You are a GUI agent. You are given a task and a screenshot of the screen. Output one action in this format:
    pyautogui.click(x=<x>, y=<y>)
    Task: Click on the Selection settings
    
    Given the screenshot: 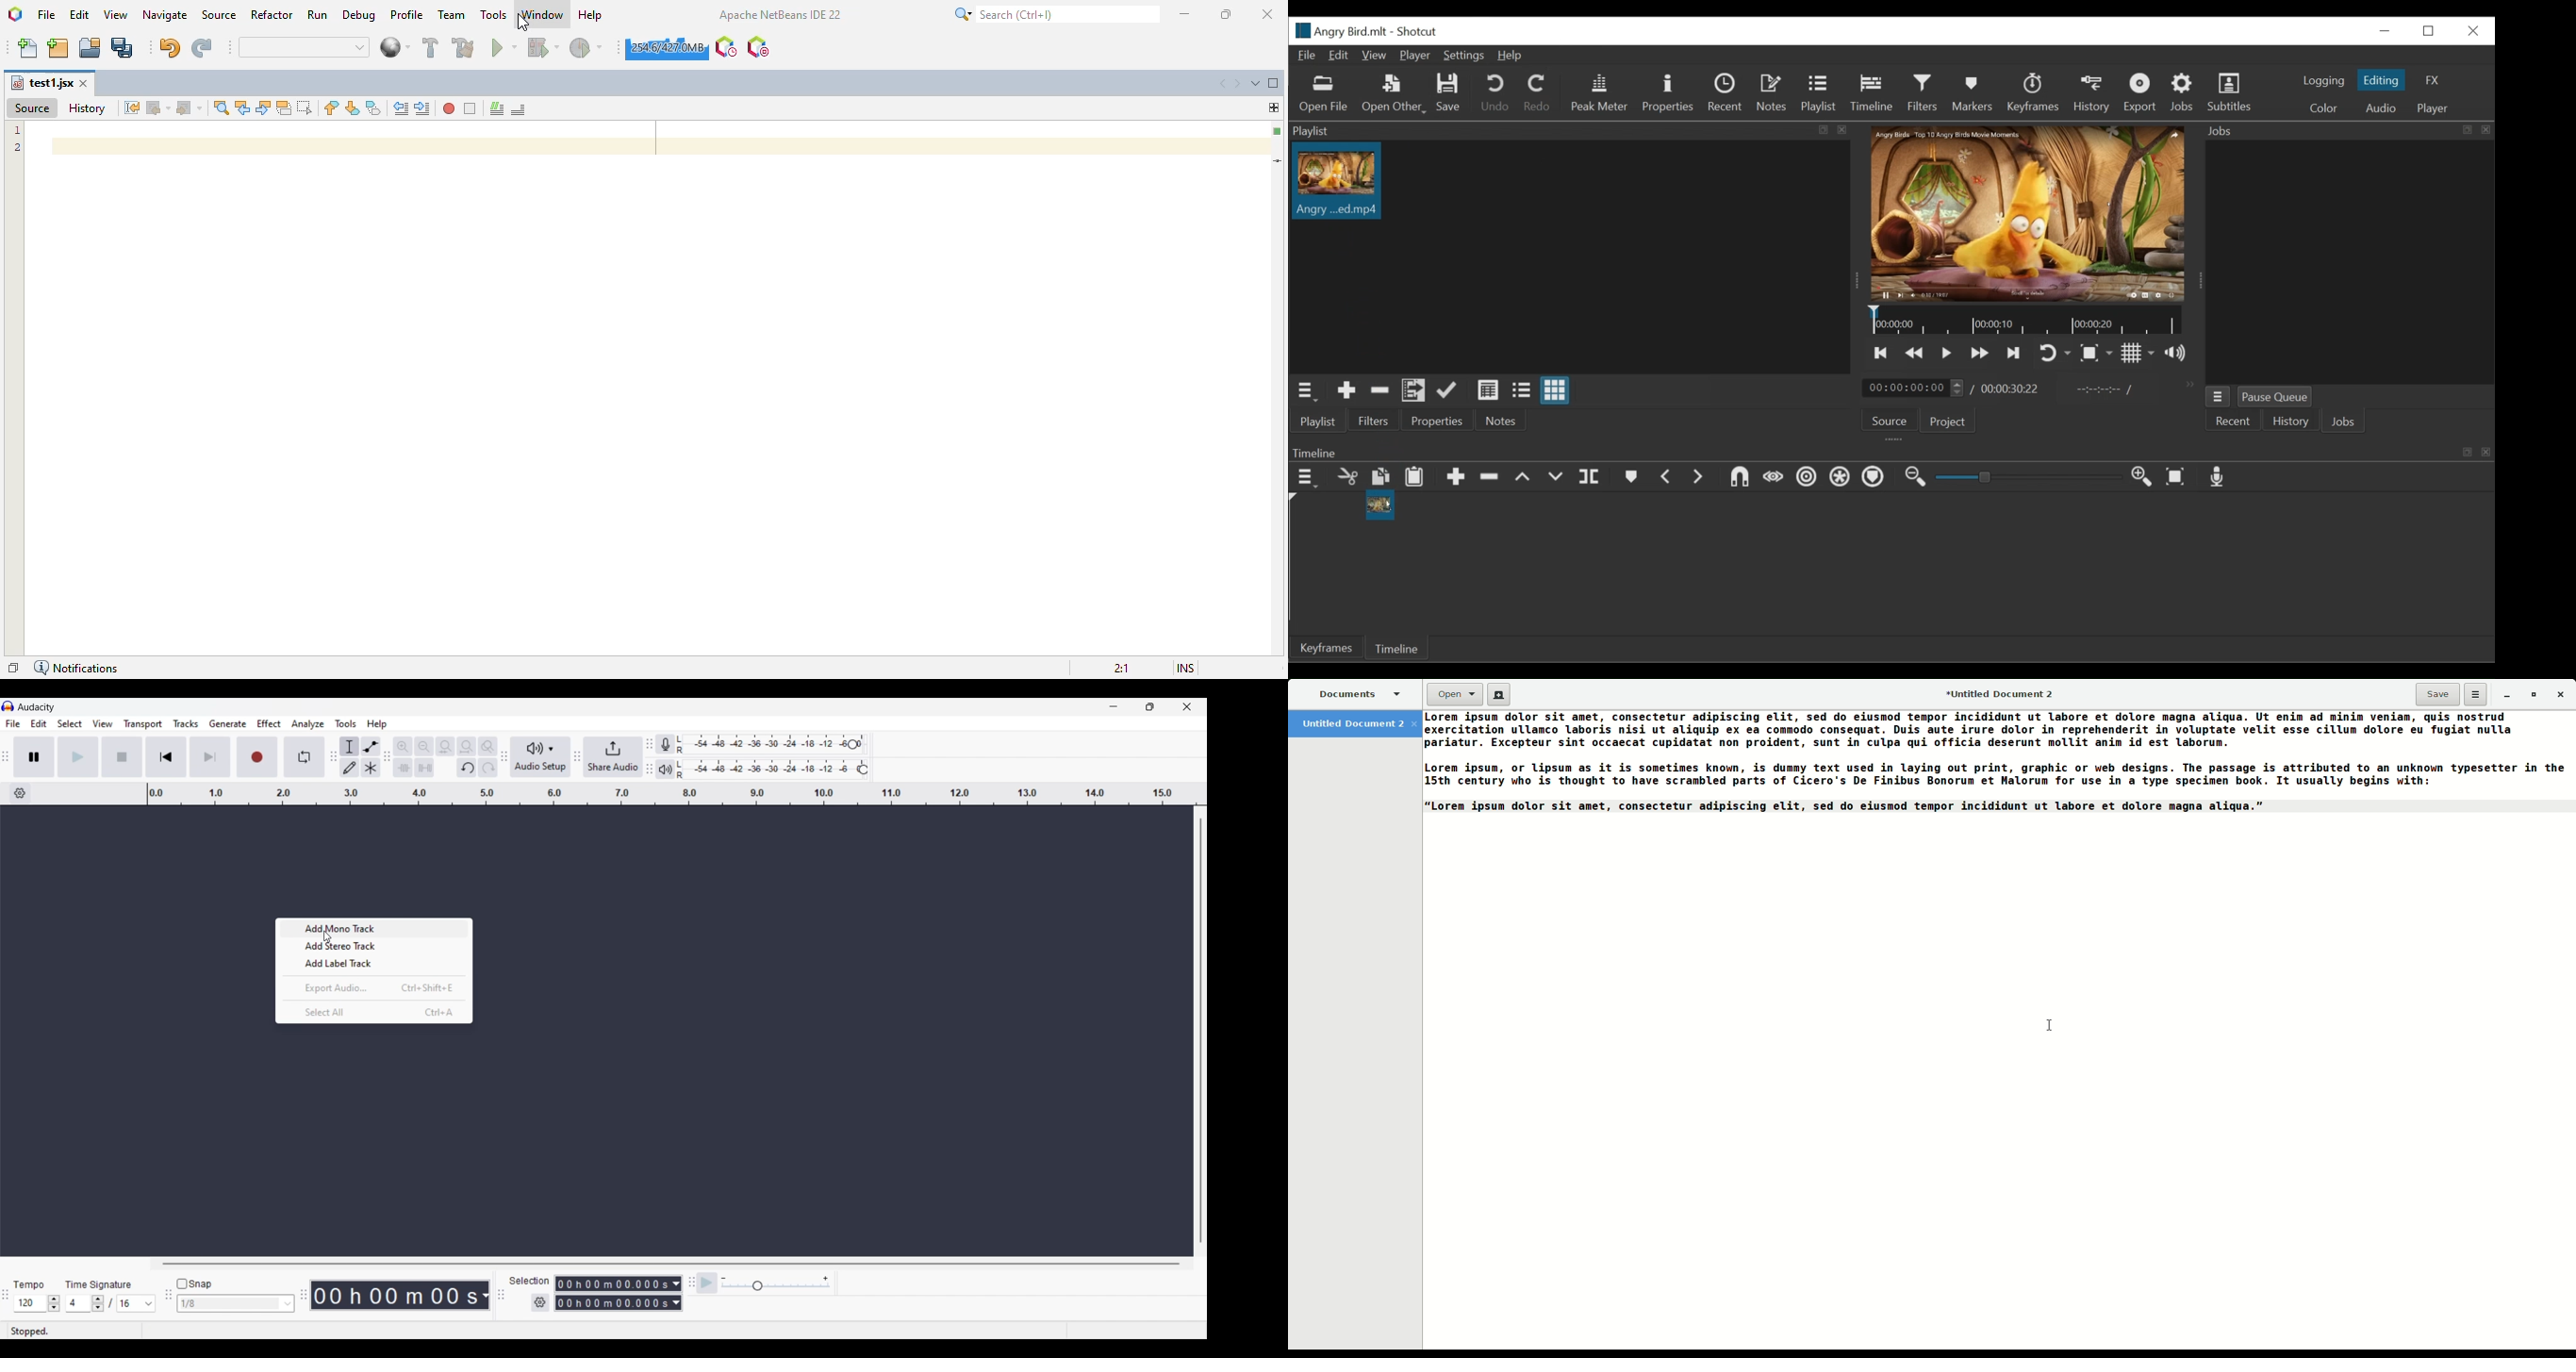 What is the action you would take?
    pyautogui.click(x=541, y=1303)
    